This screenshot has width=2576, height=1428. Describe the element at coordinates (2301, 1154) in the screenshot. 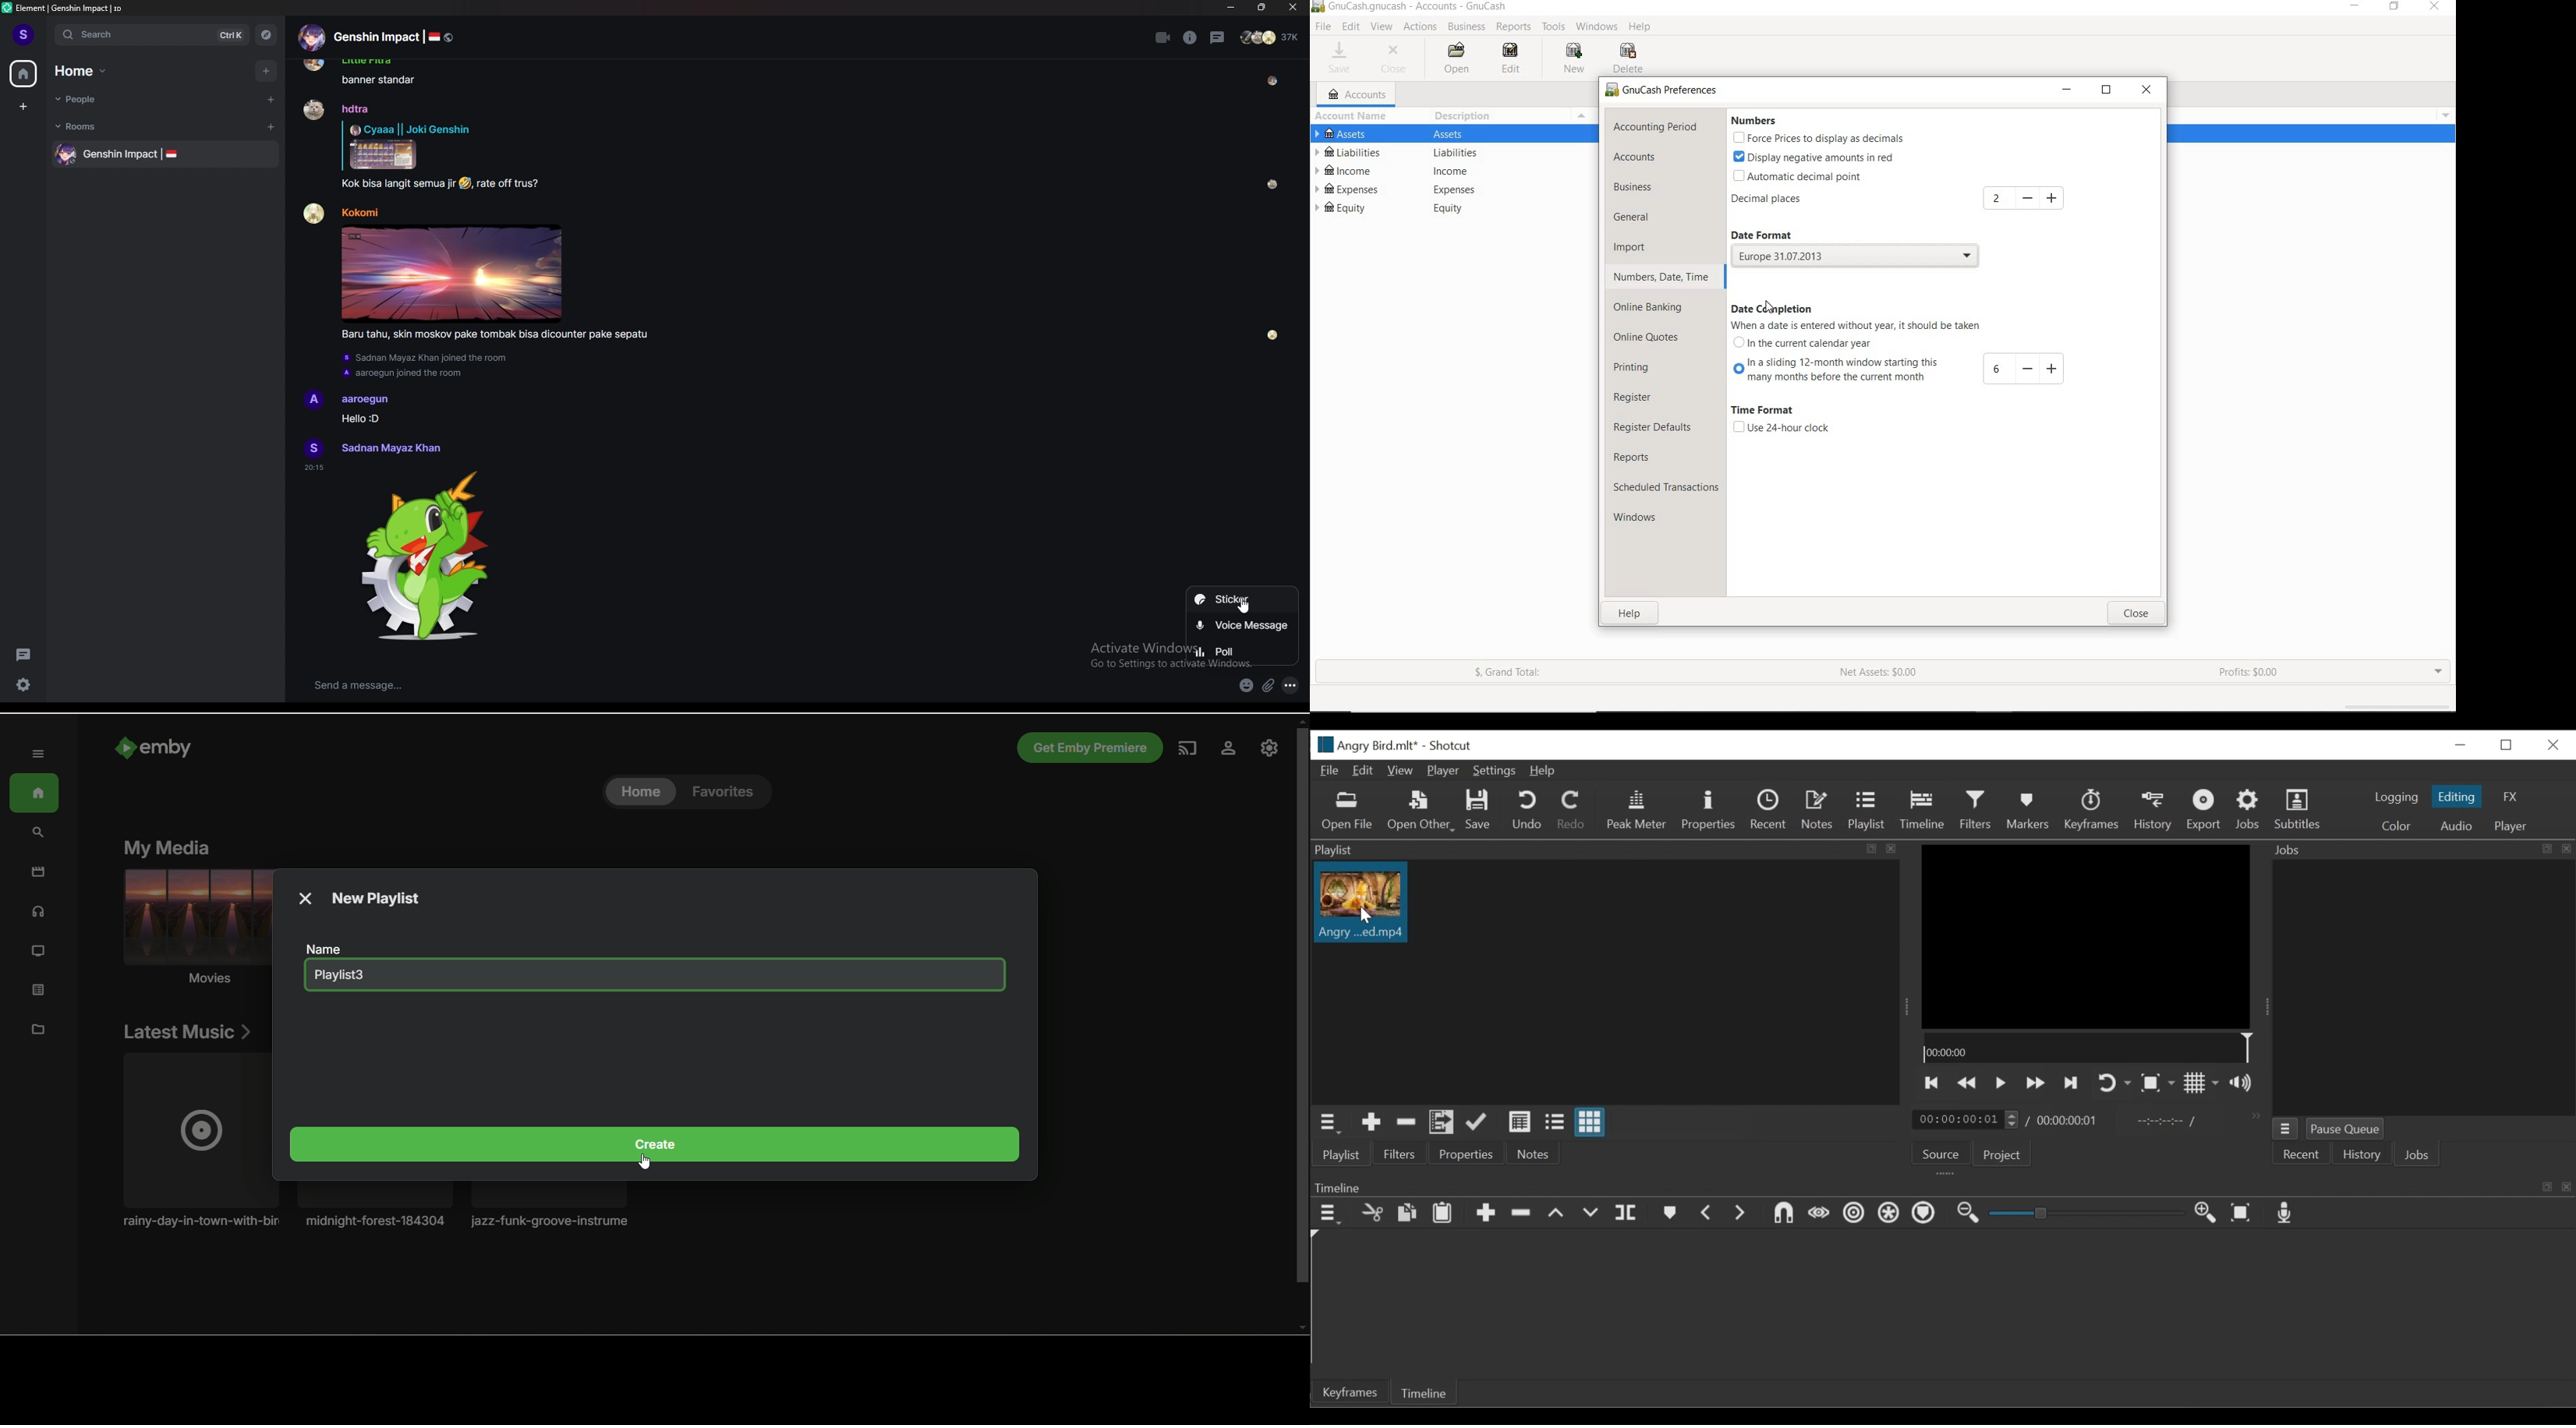

I see `Recent` at that location.